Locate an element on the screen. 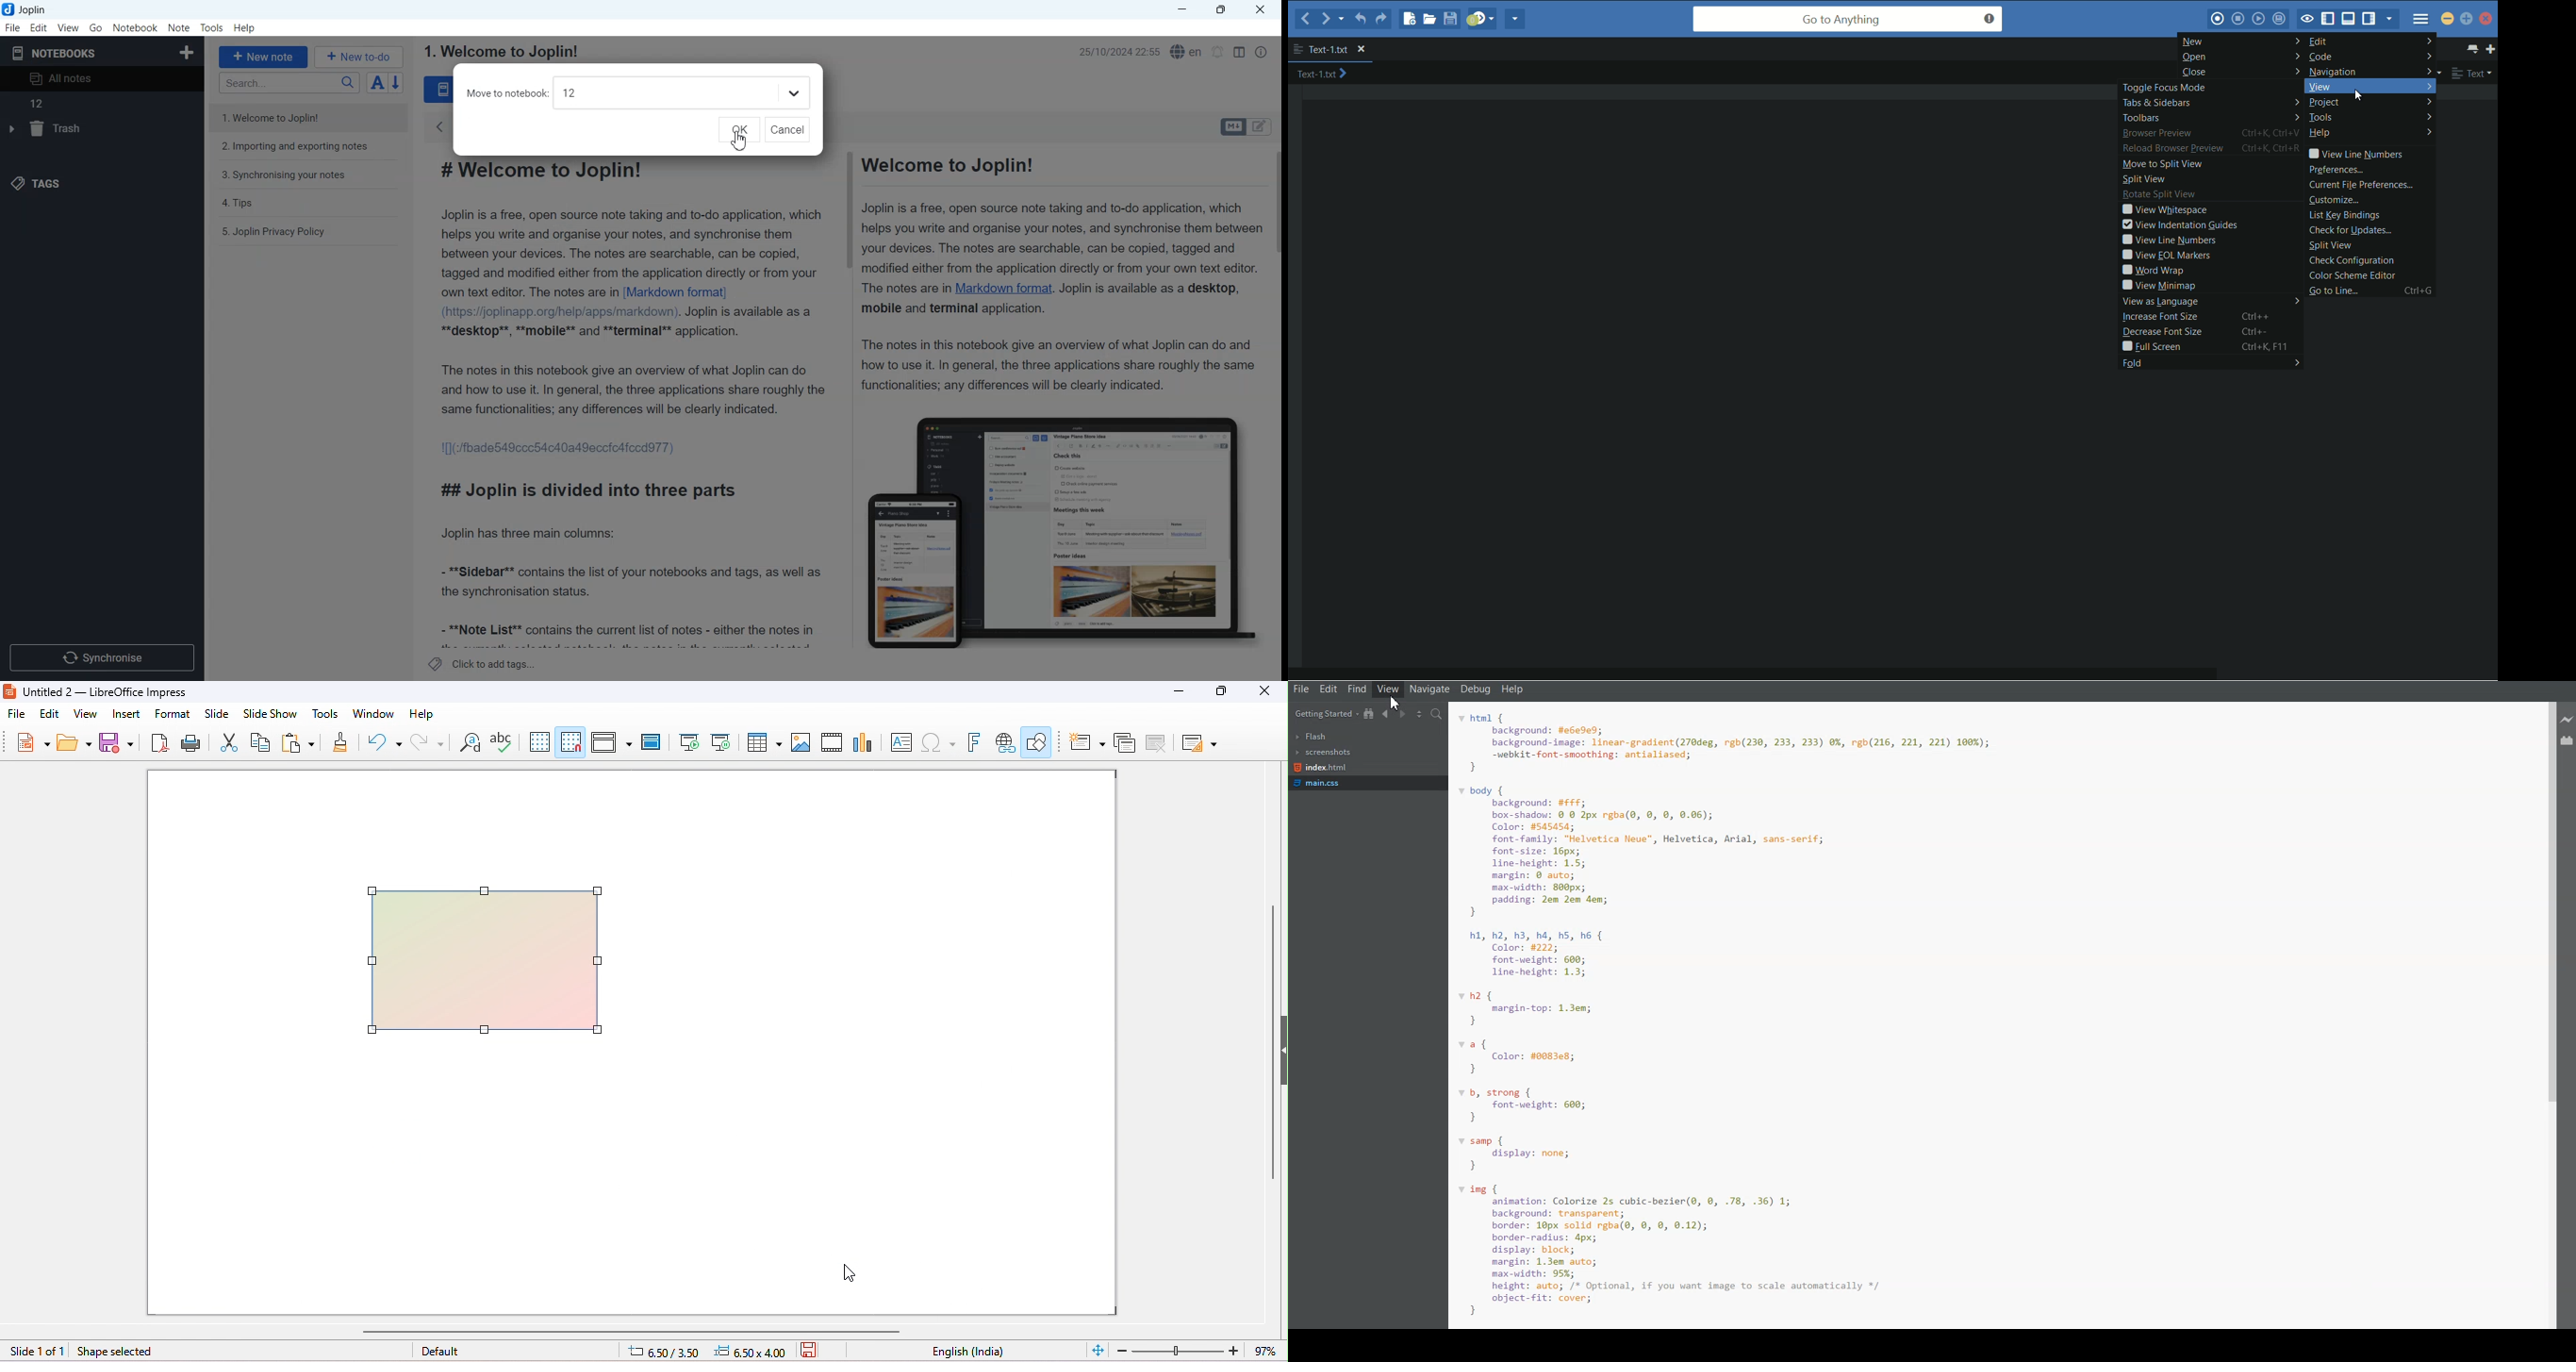 Image resolution: width=2576 pixels, height=1372 pixels. Figure is located at coordinates (1055, 525).